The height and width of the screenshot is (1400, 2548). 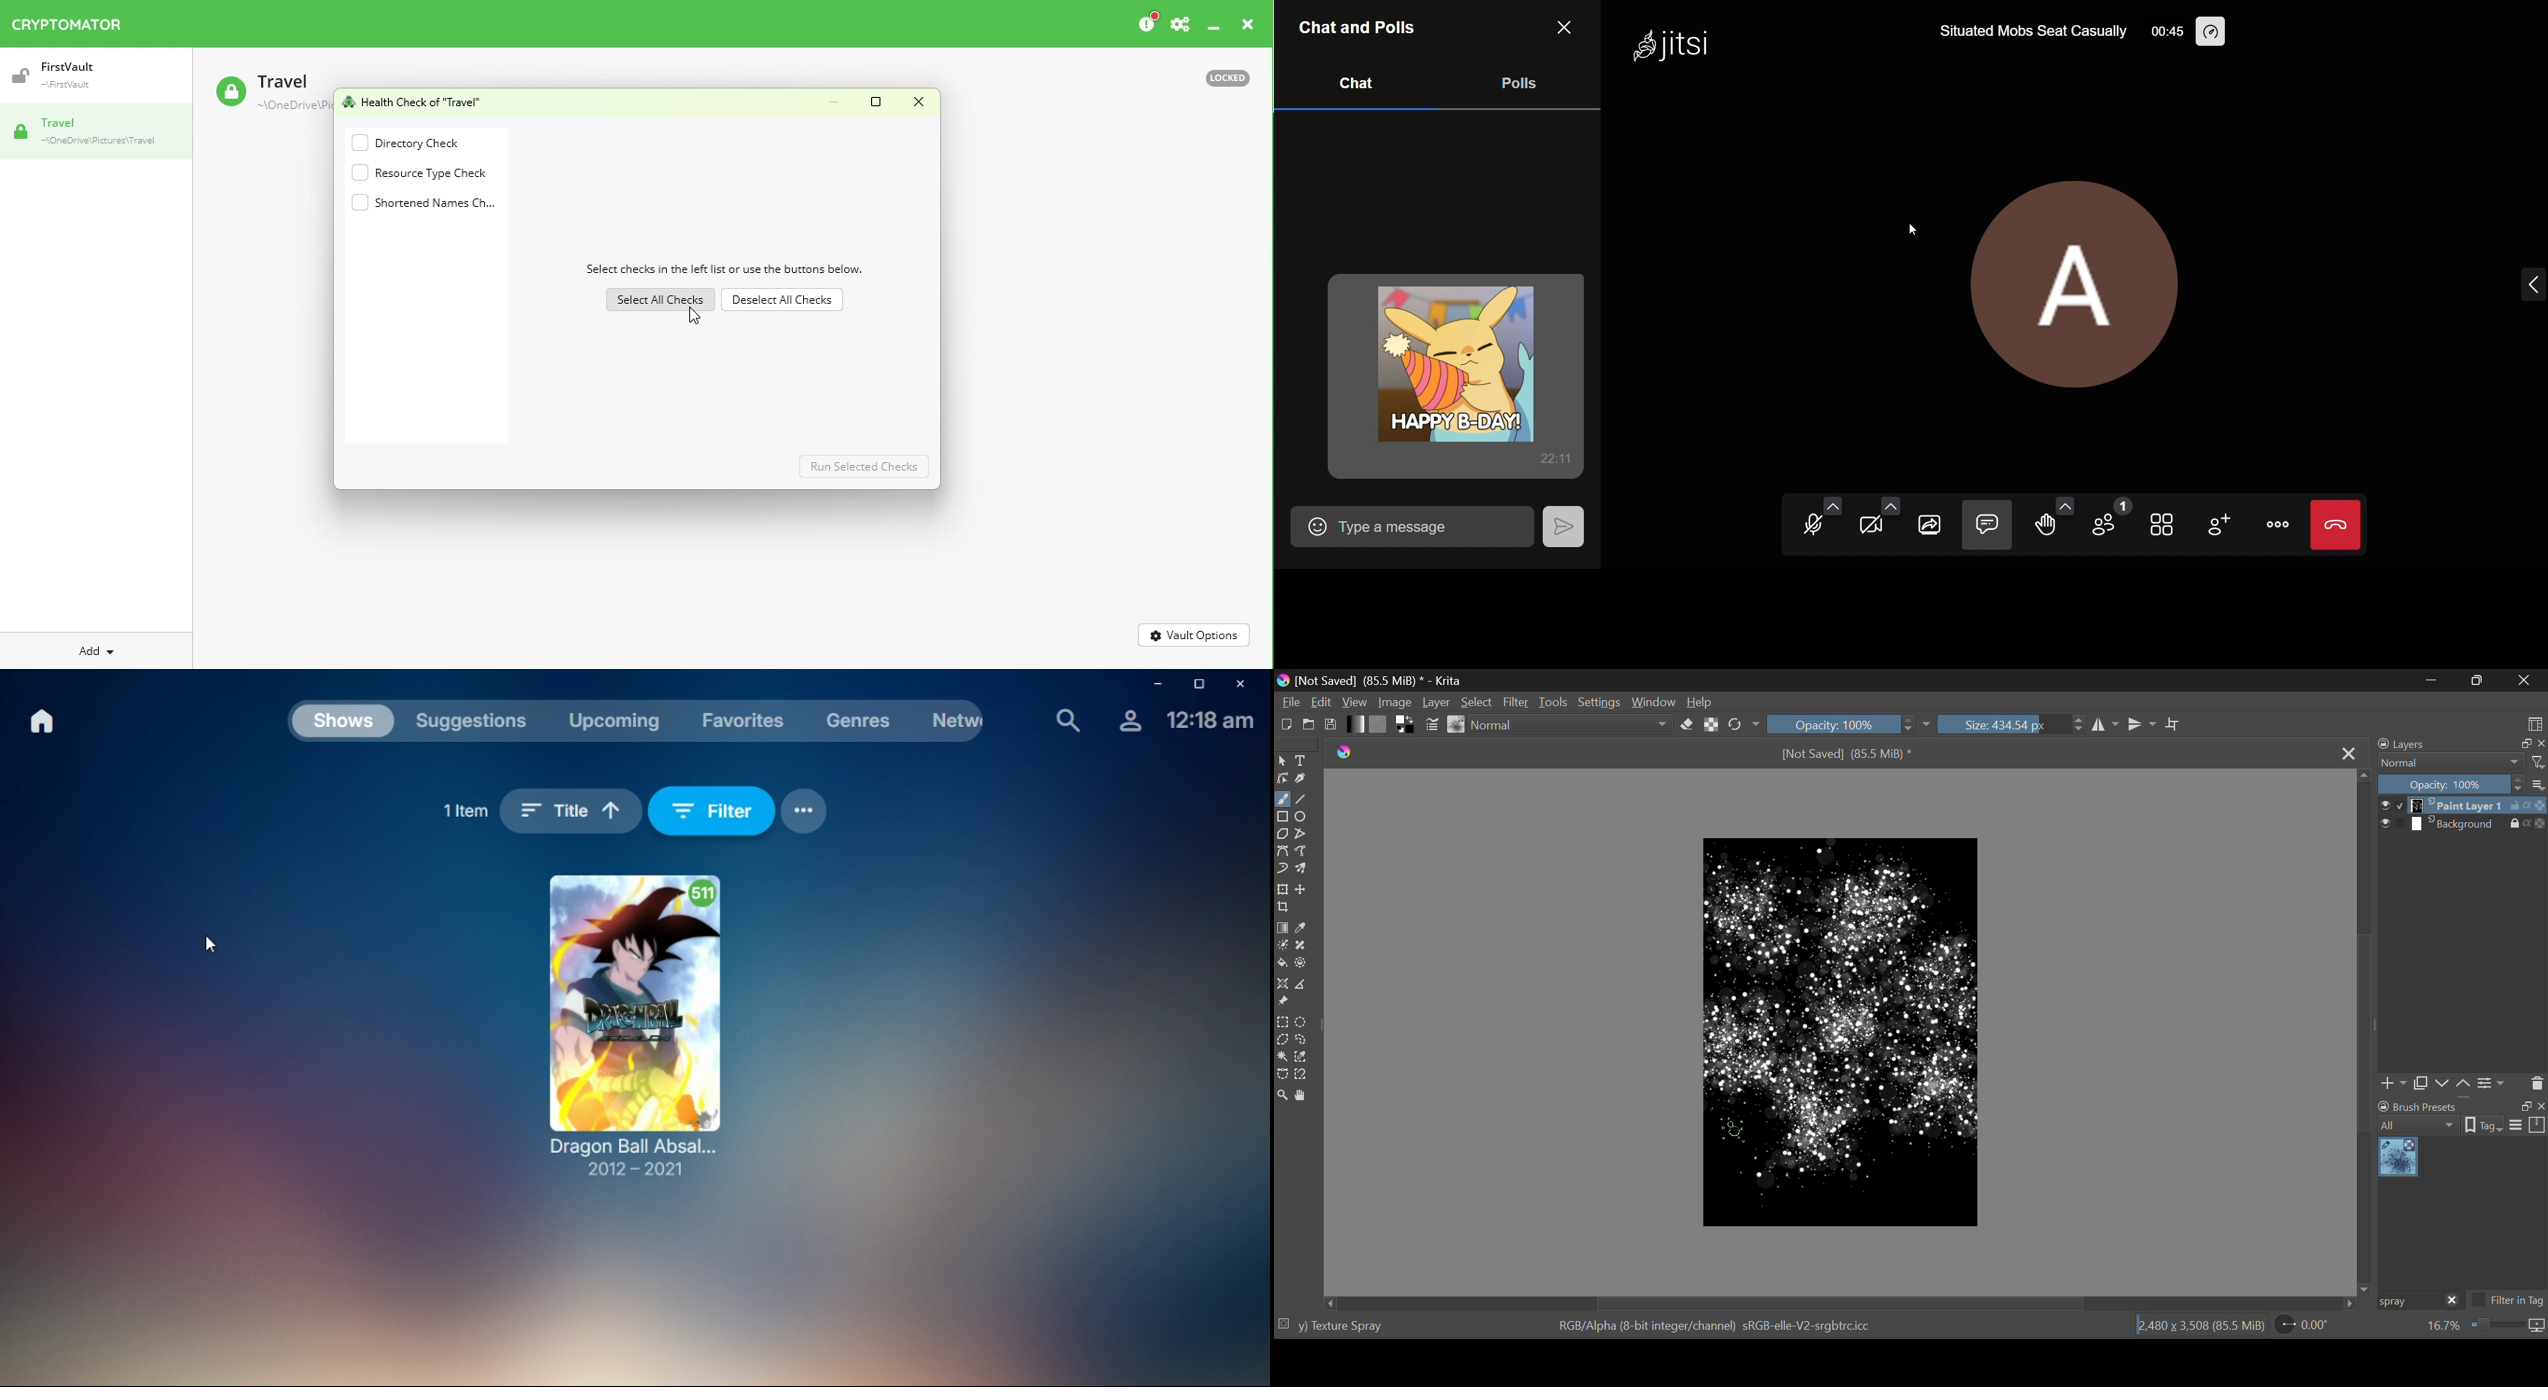 What do you see at coordinates (1303, 1057) in the screenshot?
I see `Similar Color Selector` at bounding box center [1303, 1057].